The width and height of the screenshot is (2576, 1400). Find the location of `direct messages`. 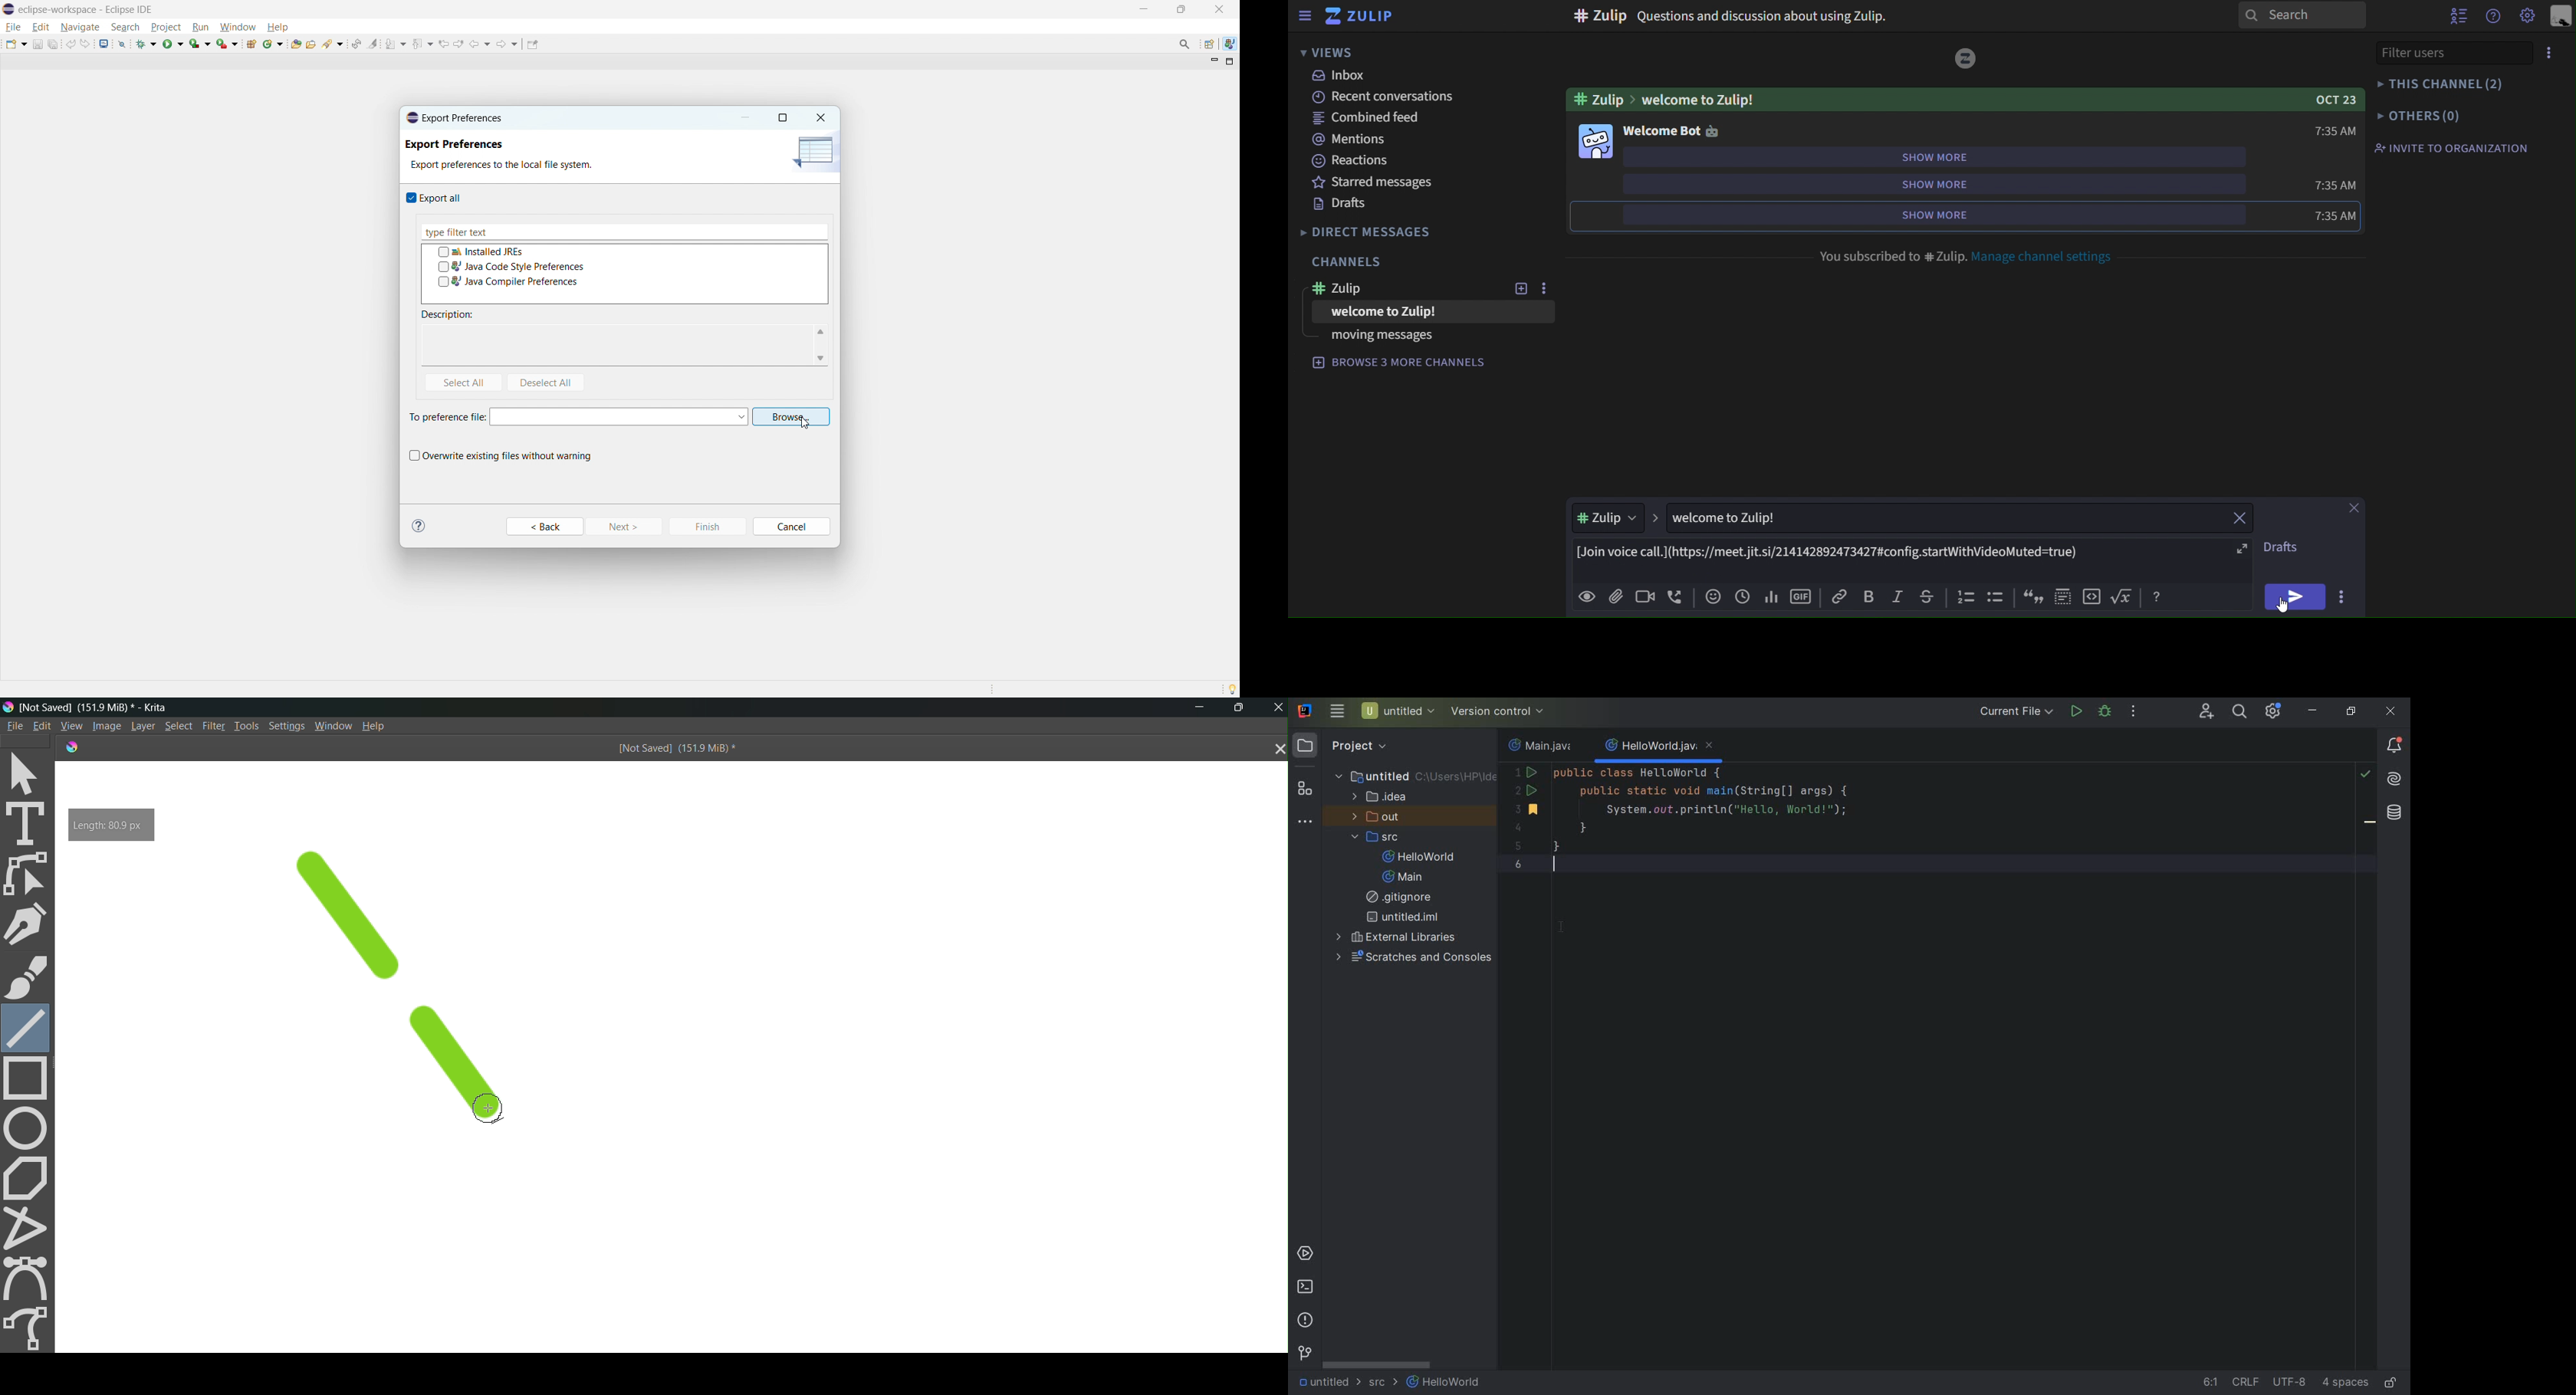

direct messages is located at coordinates (1371, 232).